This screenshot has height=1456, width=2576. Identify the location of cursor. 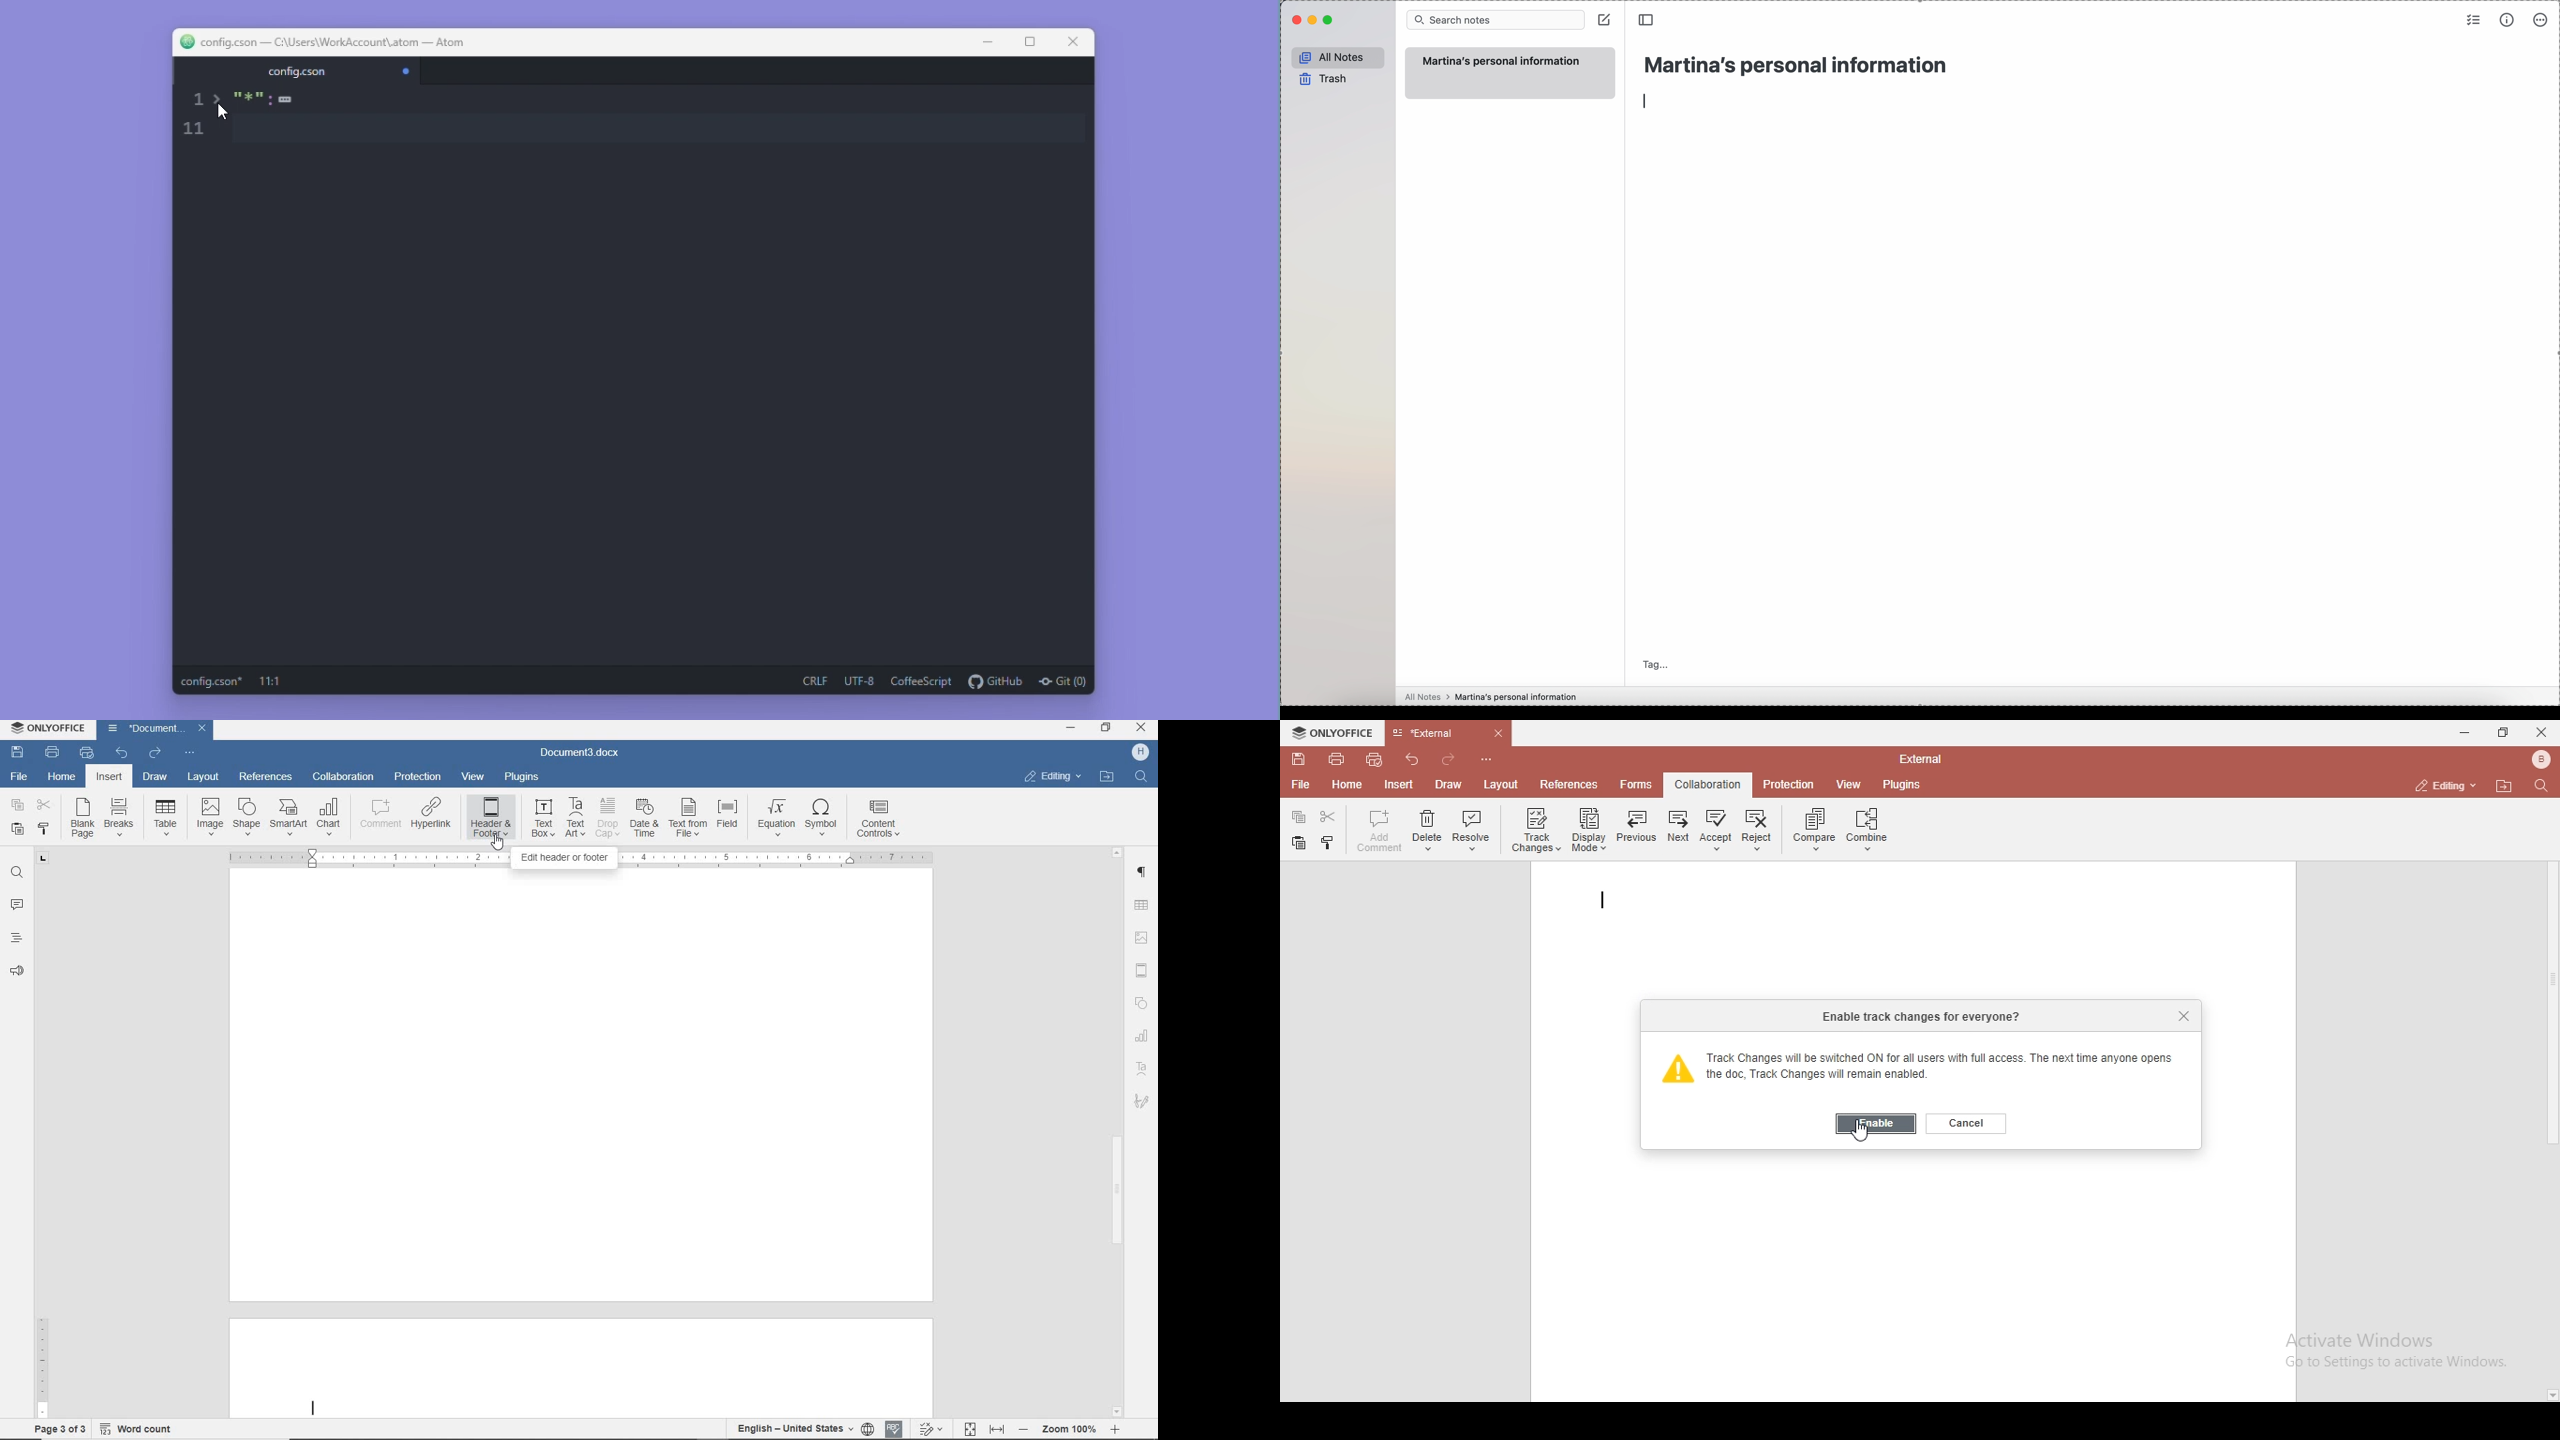
(497, 845).